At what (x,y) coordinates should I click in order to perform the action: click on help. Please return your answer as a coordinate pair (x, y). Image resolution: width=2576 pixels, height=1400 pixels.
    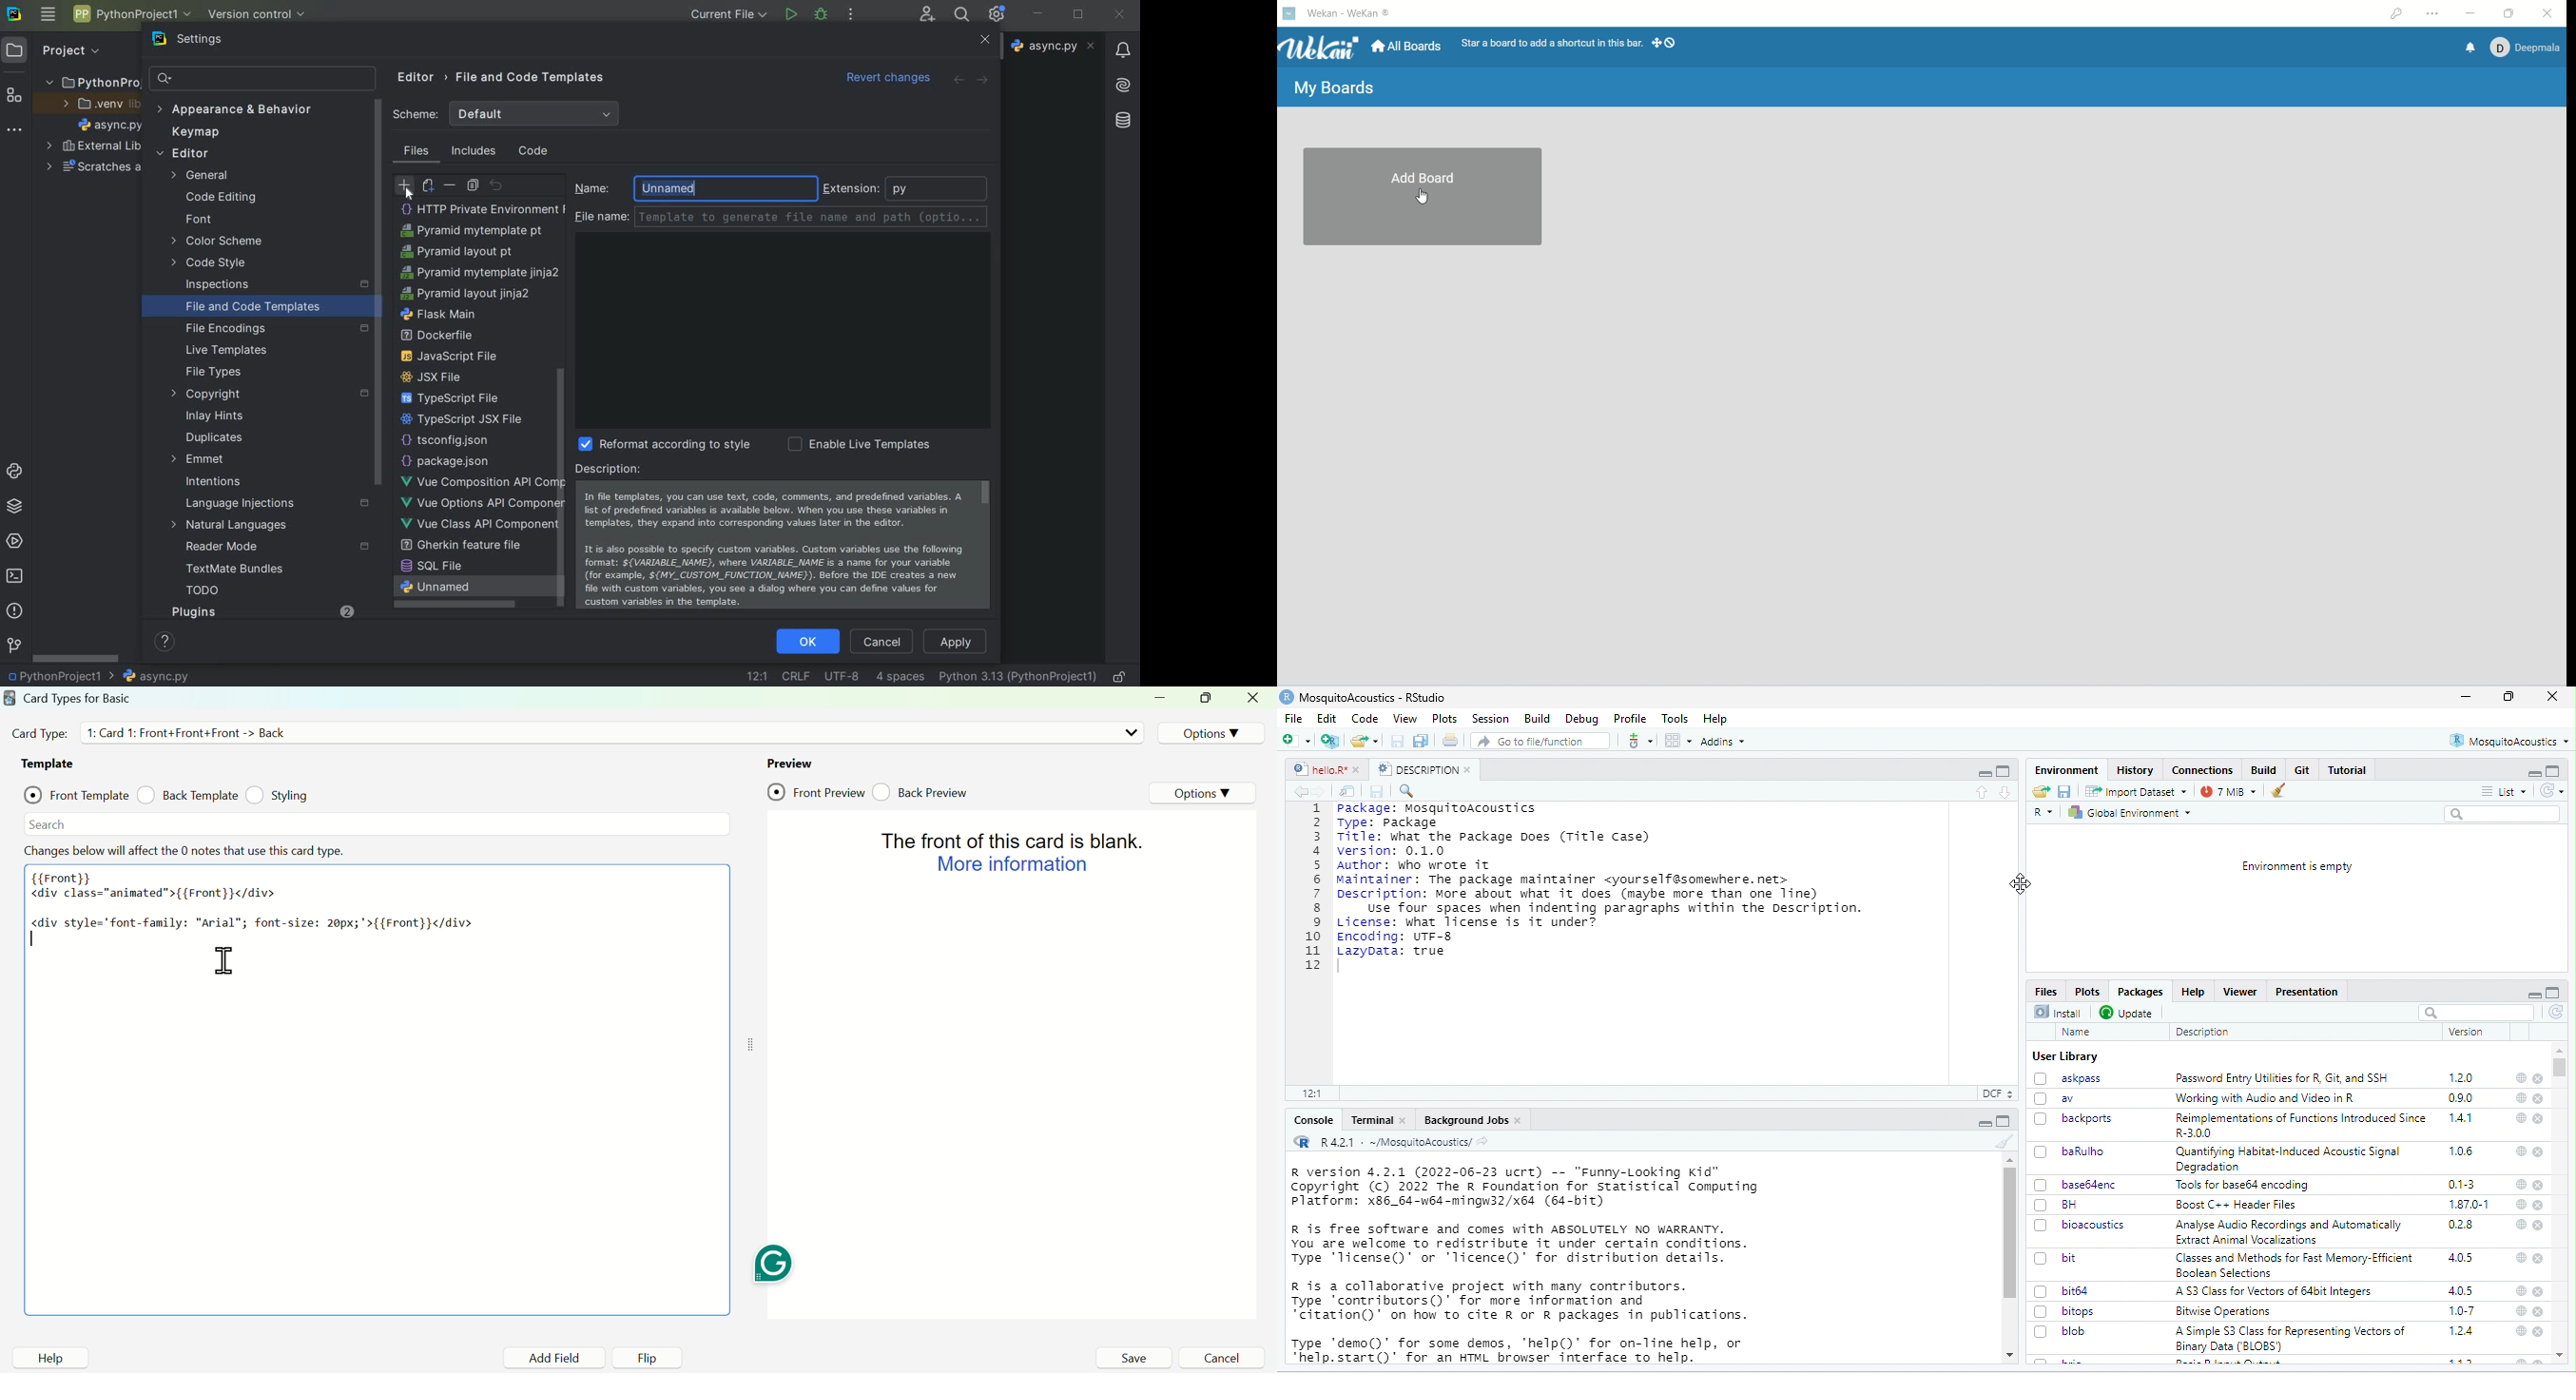
    Looking at the image, I should click on (2521, 1224).